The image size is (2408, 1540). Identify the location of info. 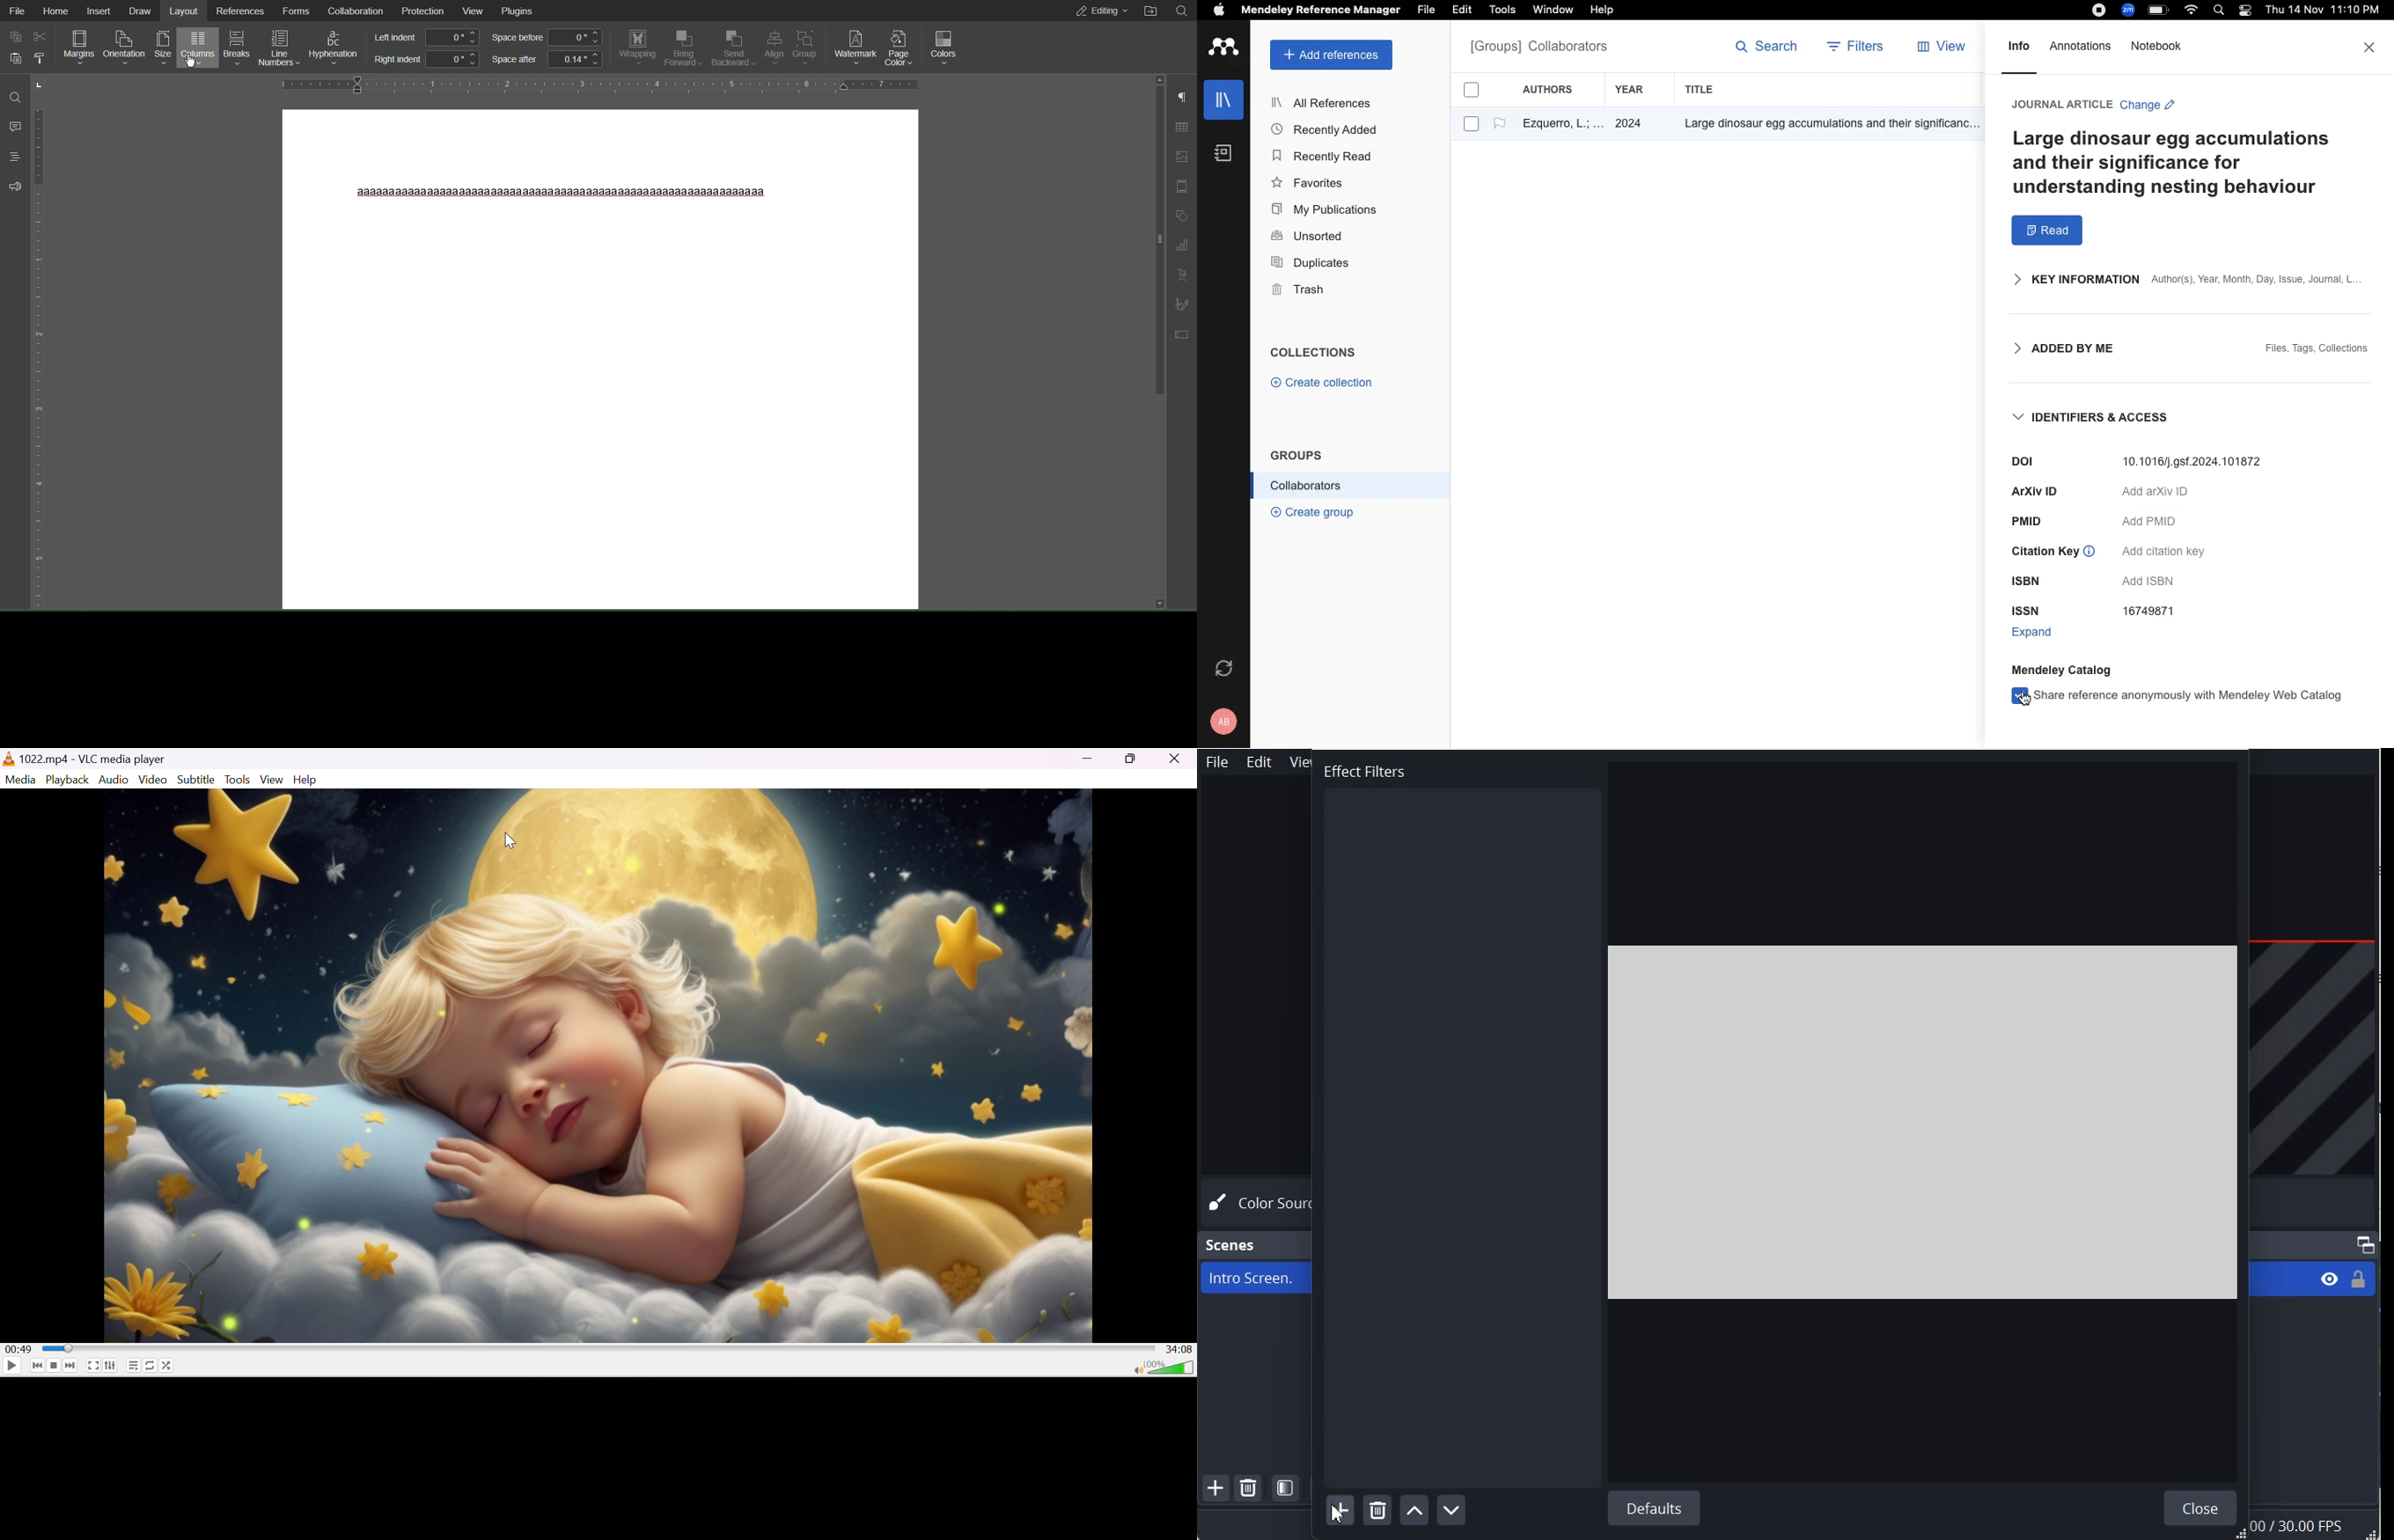
(2019, 52).